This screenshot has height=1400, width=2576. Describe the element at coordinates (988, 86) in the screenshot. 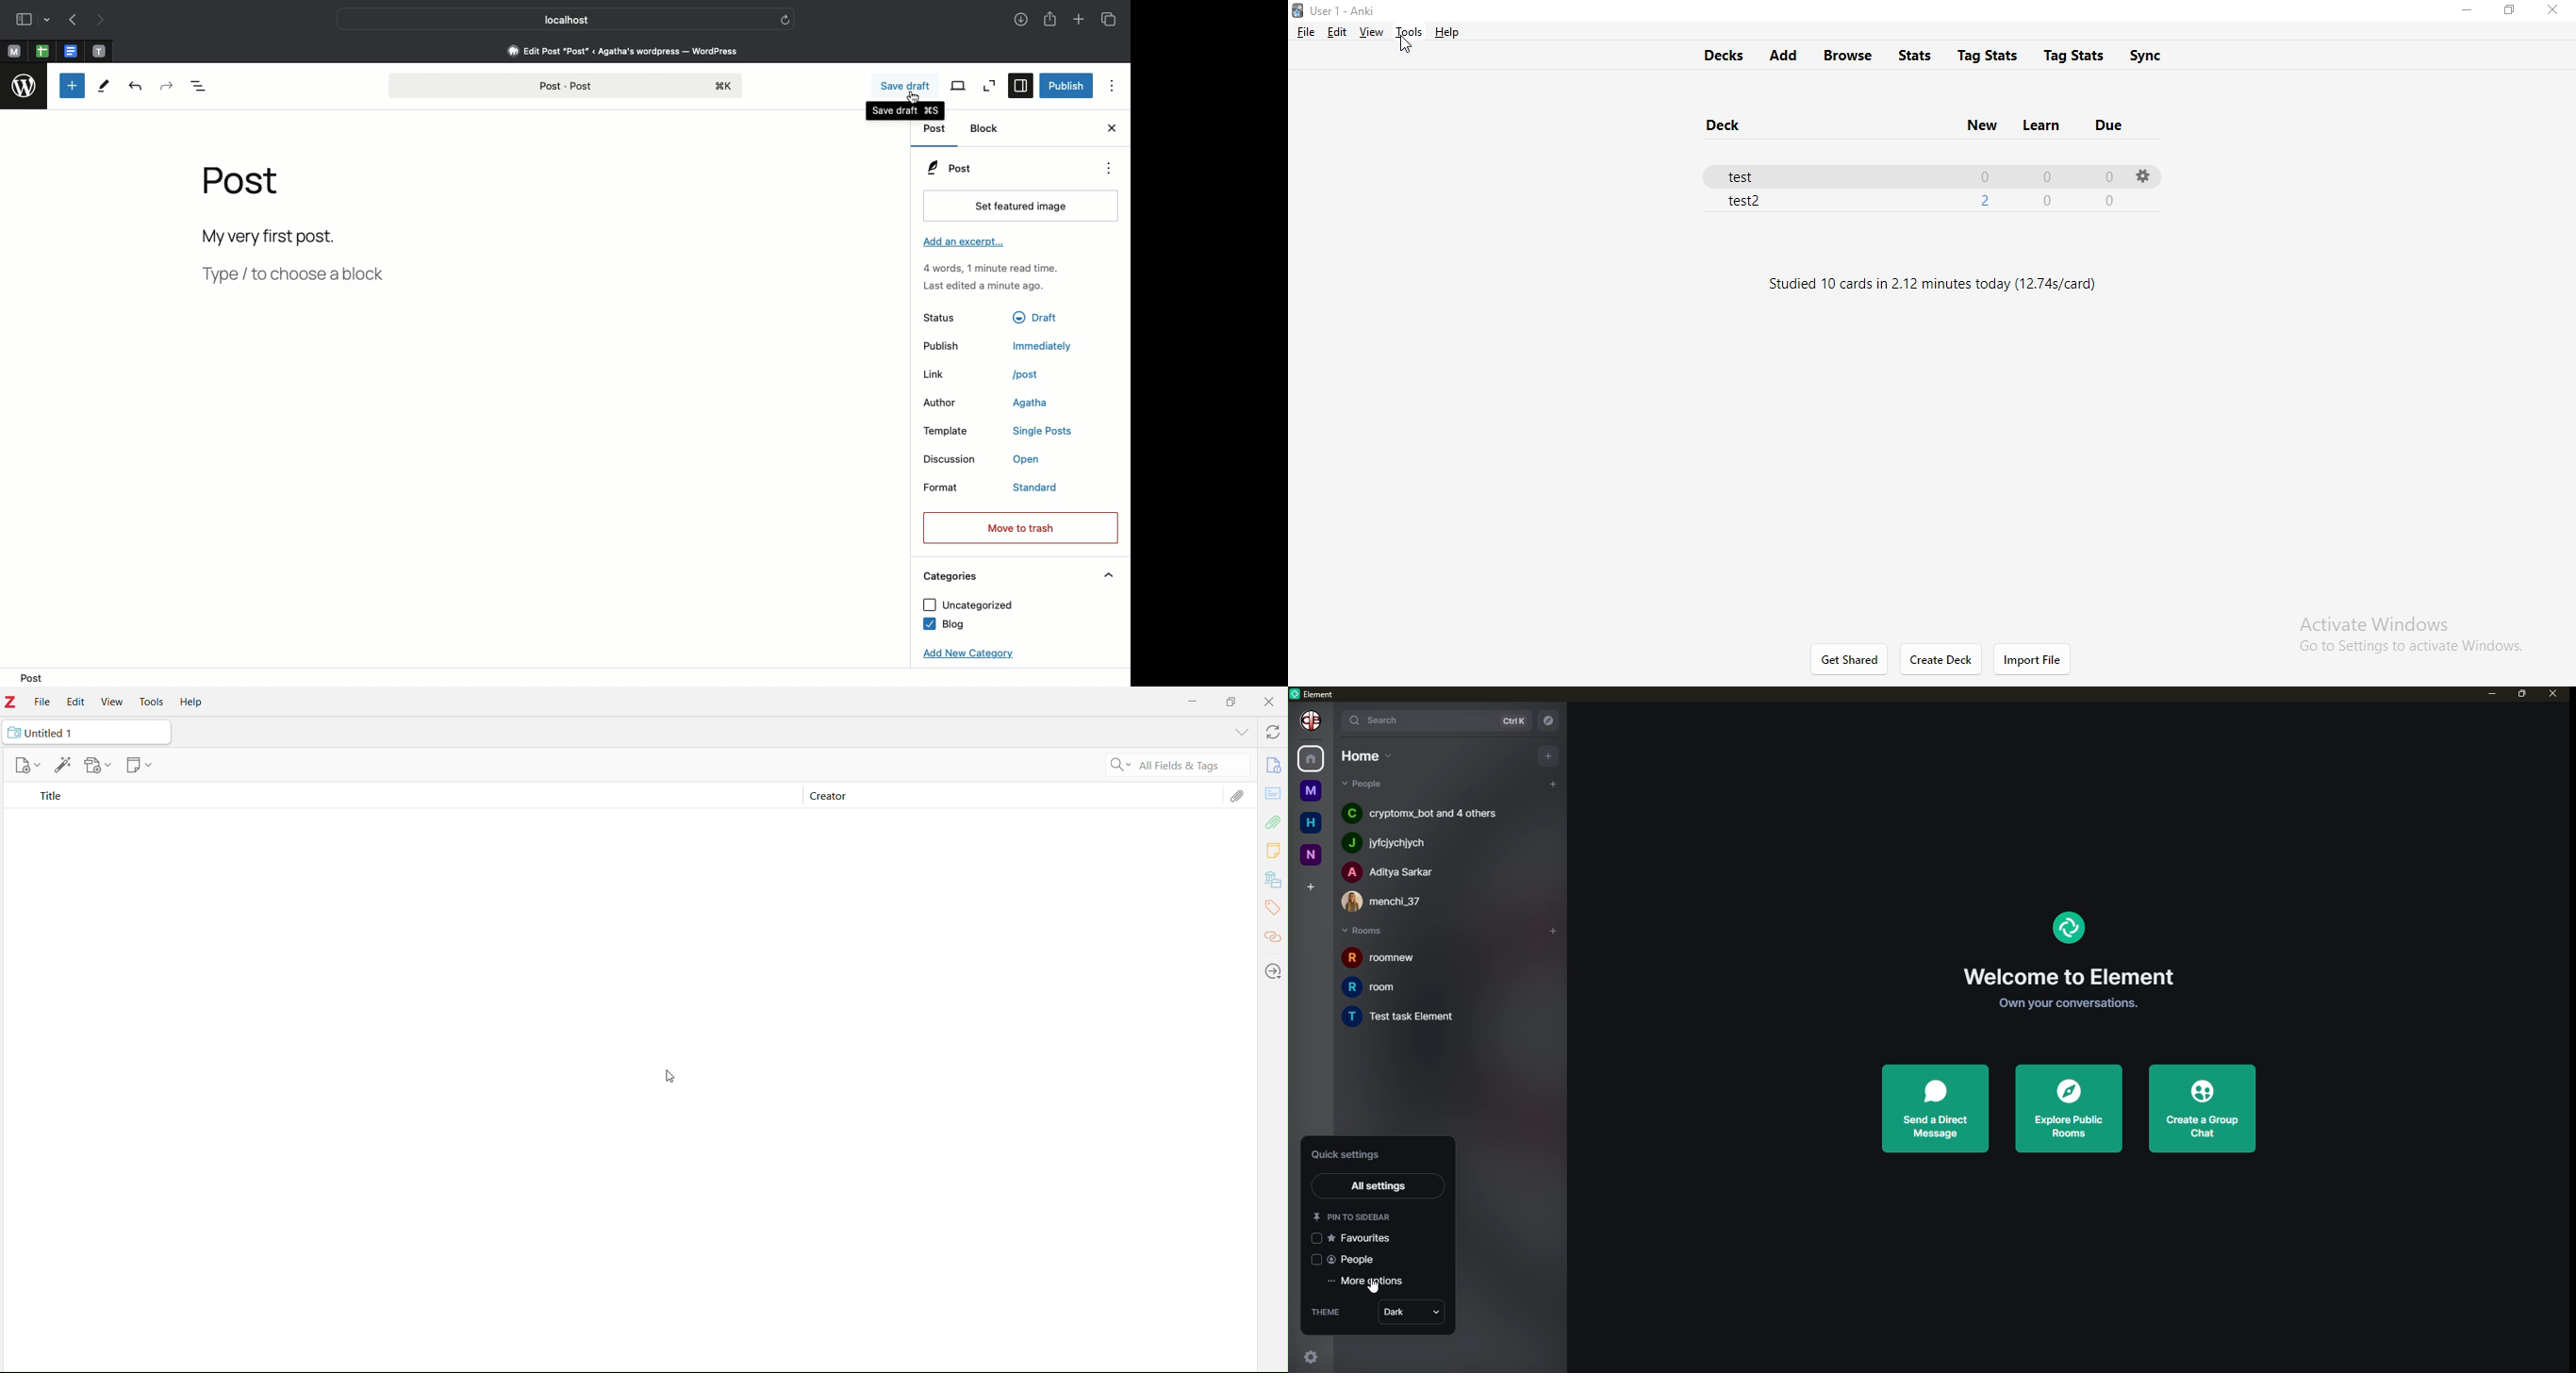

I see `Maximize` at that location.